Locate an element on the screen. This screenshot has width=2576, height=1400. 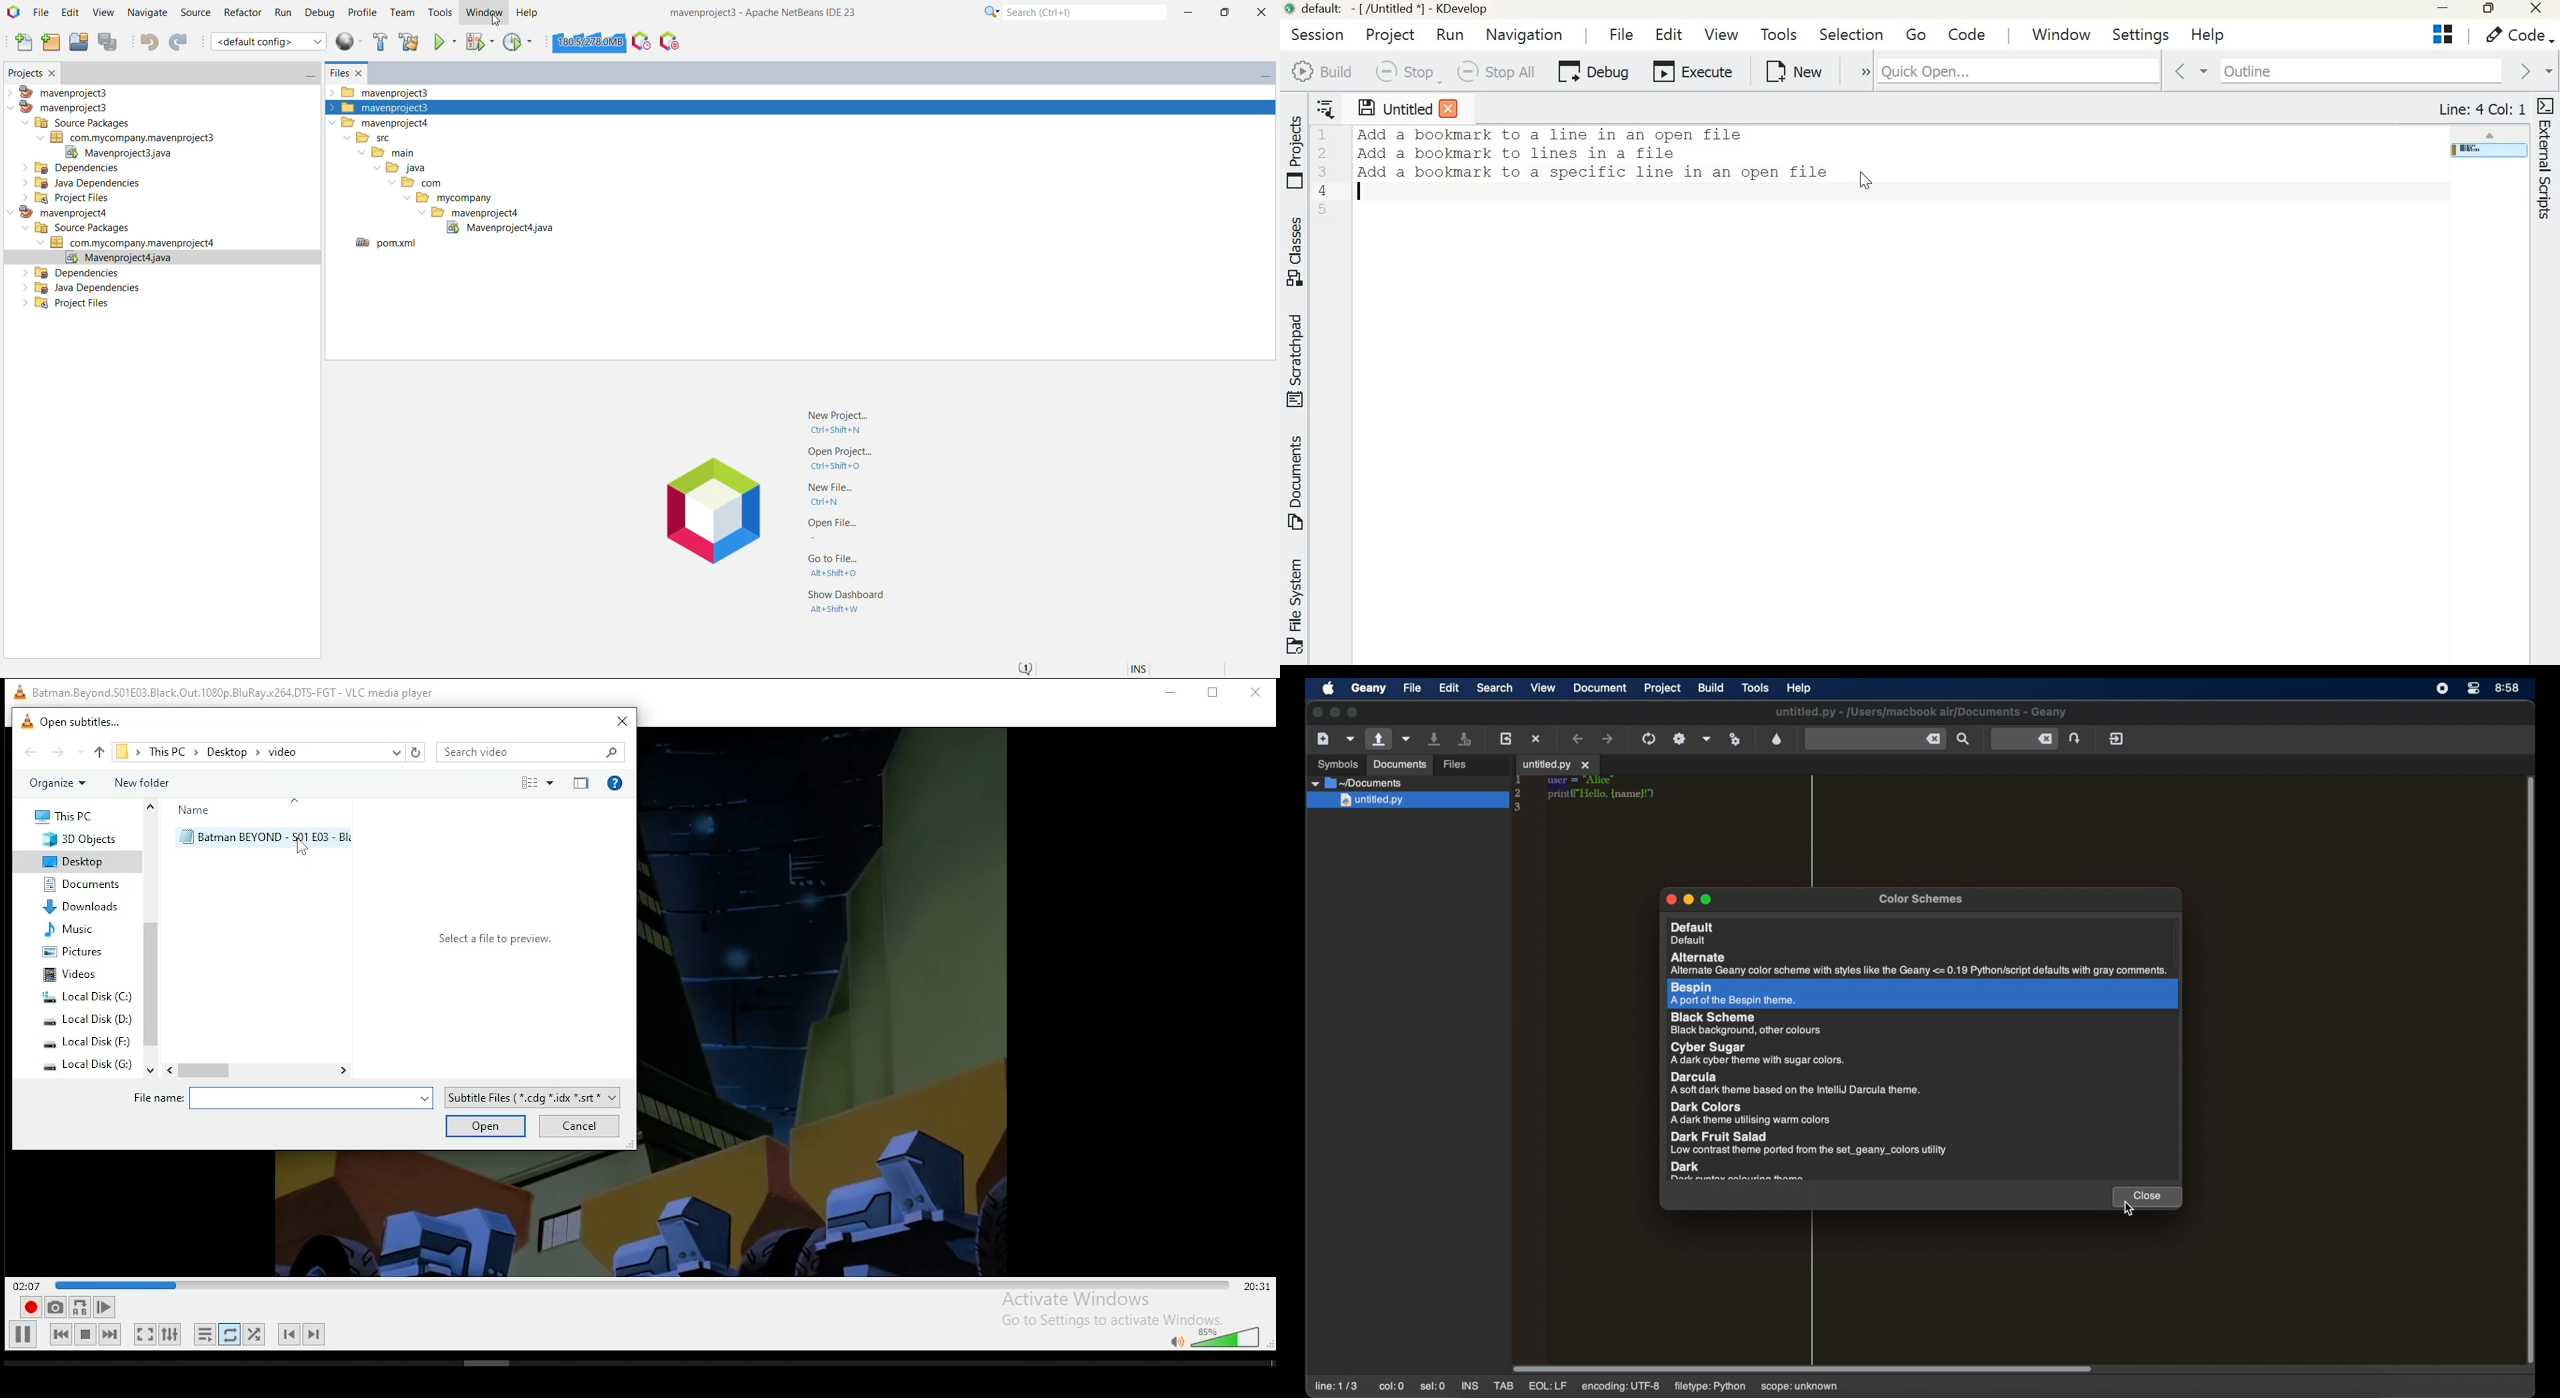
default - [/Untitled*] -  Kdevelop is located at coordinates (1385, 9).